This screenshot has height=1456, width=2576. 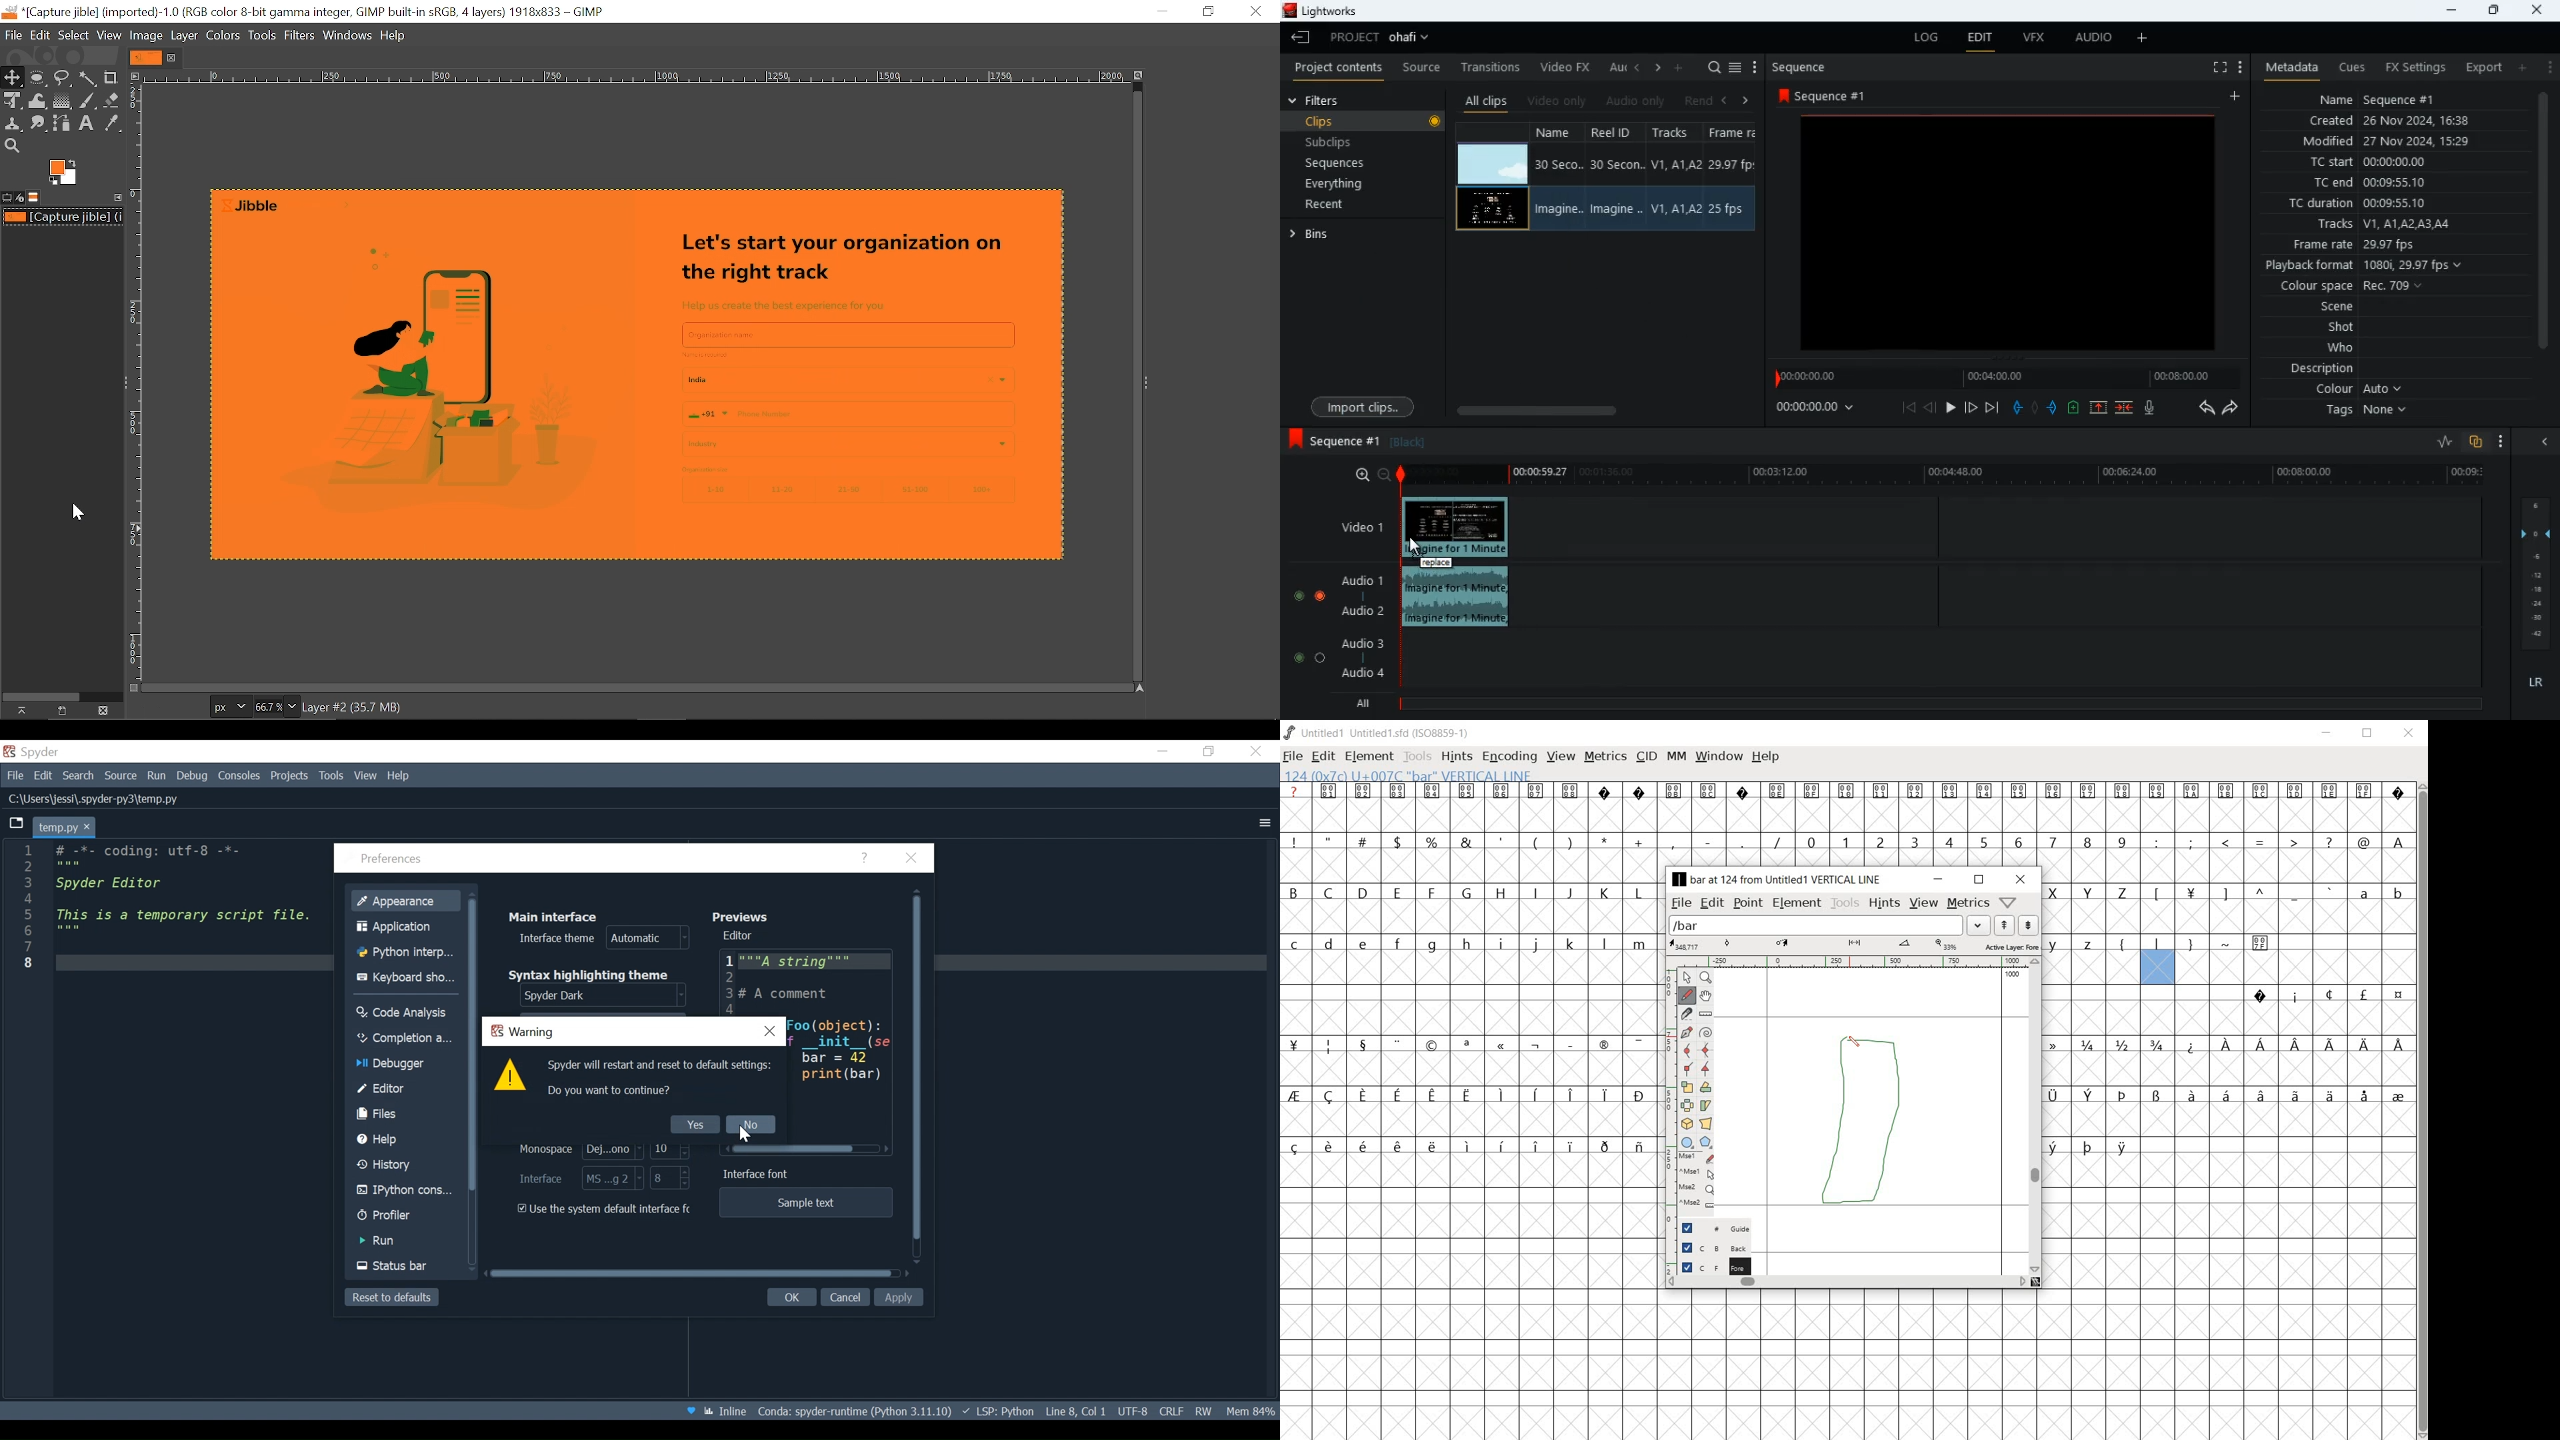 I want to click on special letters, so click(x=2089, y=1146).